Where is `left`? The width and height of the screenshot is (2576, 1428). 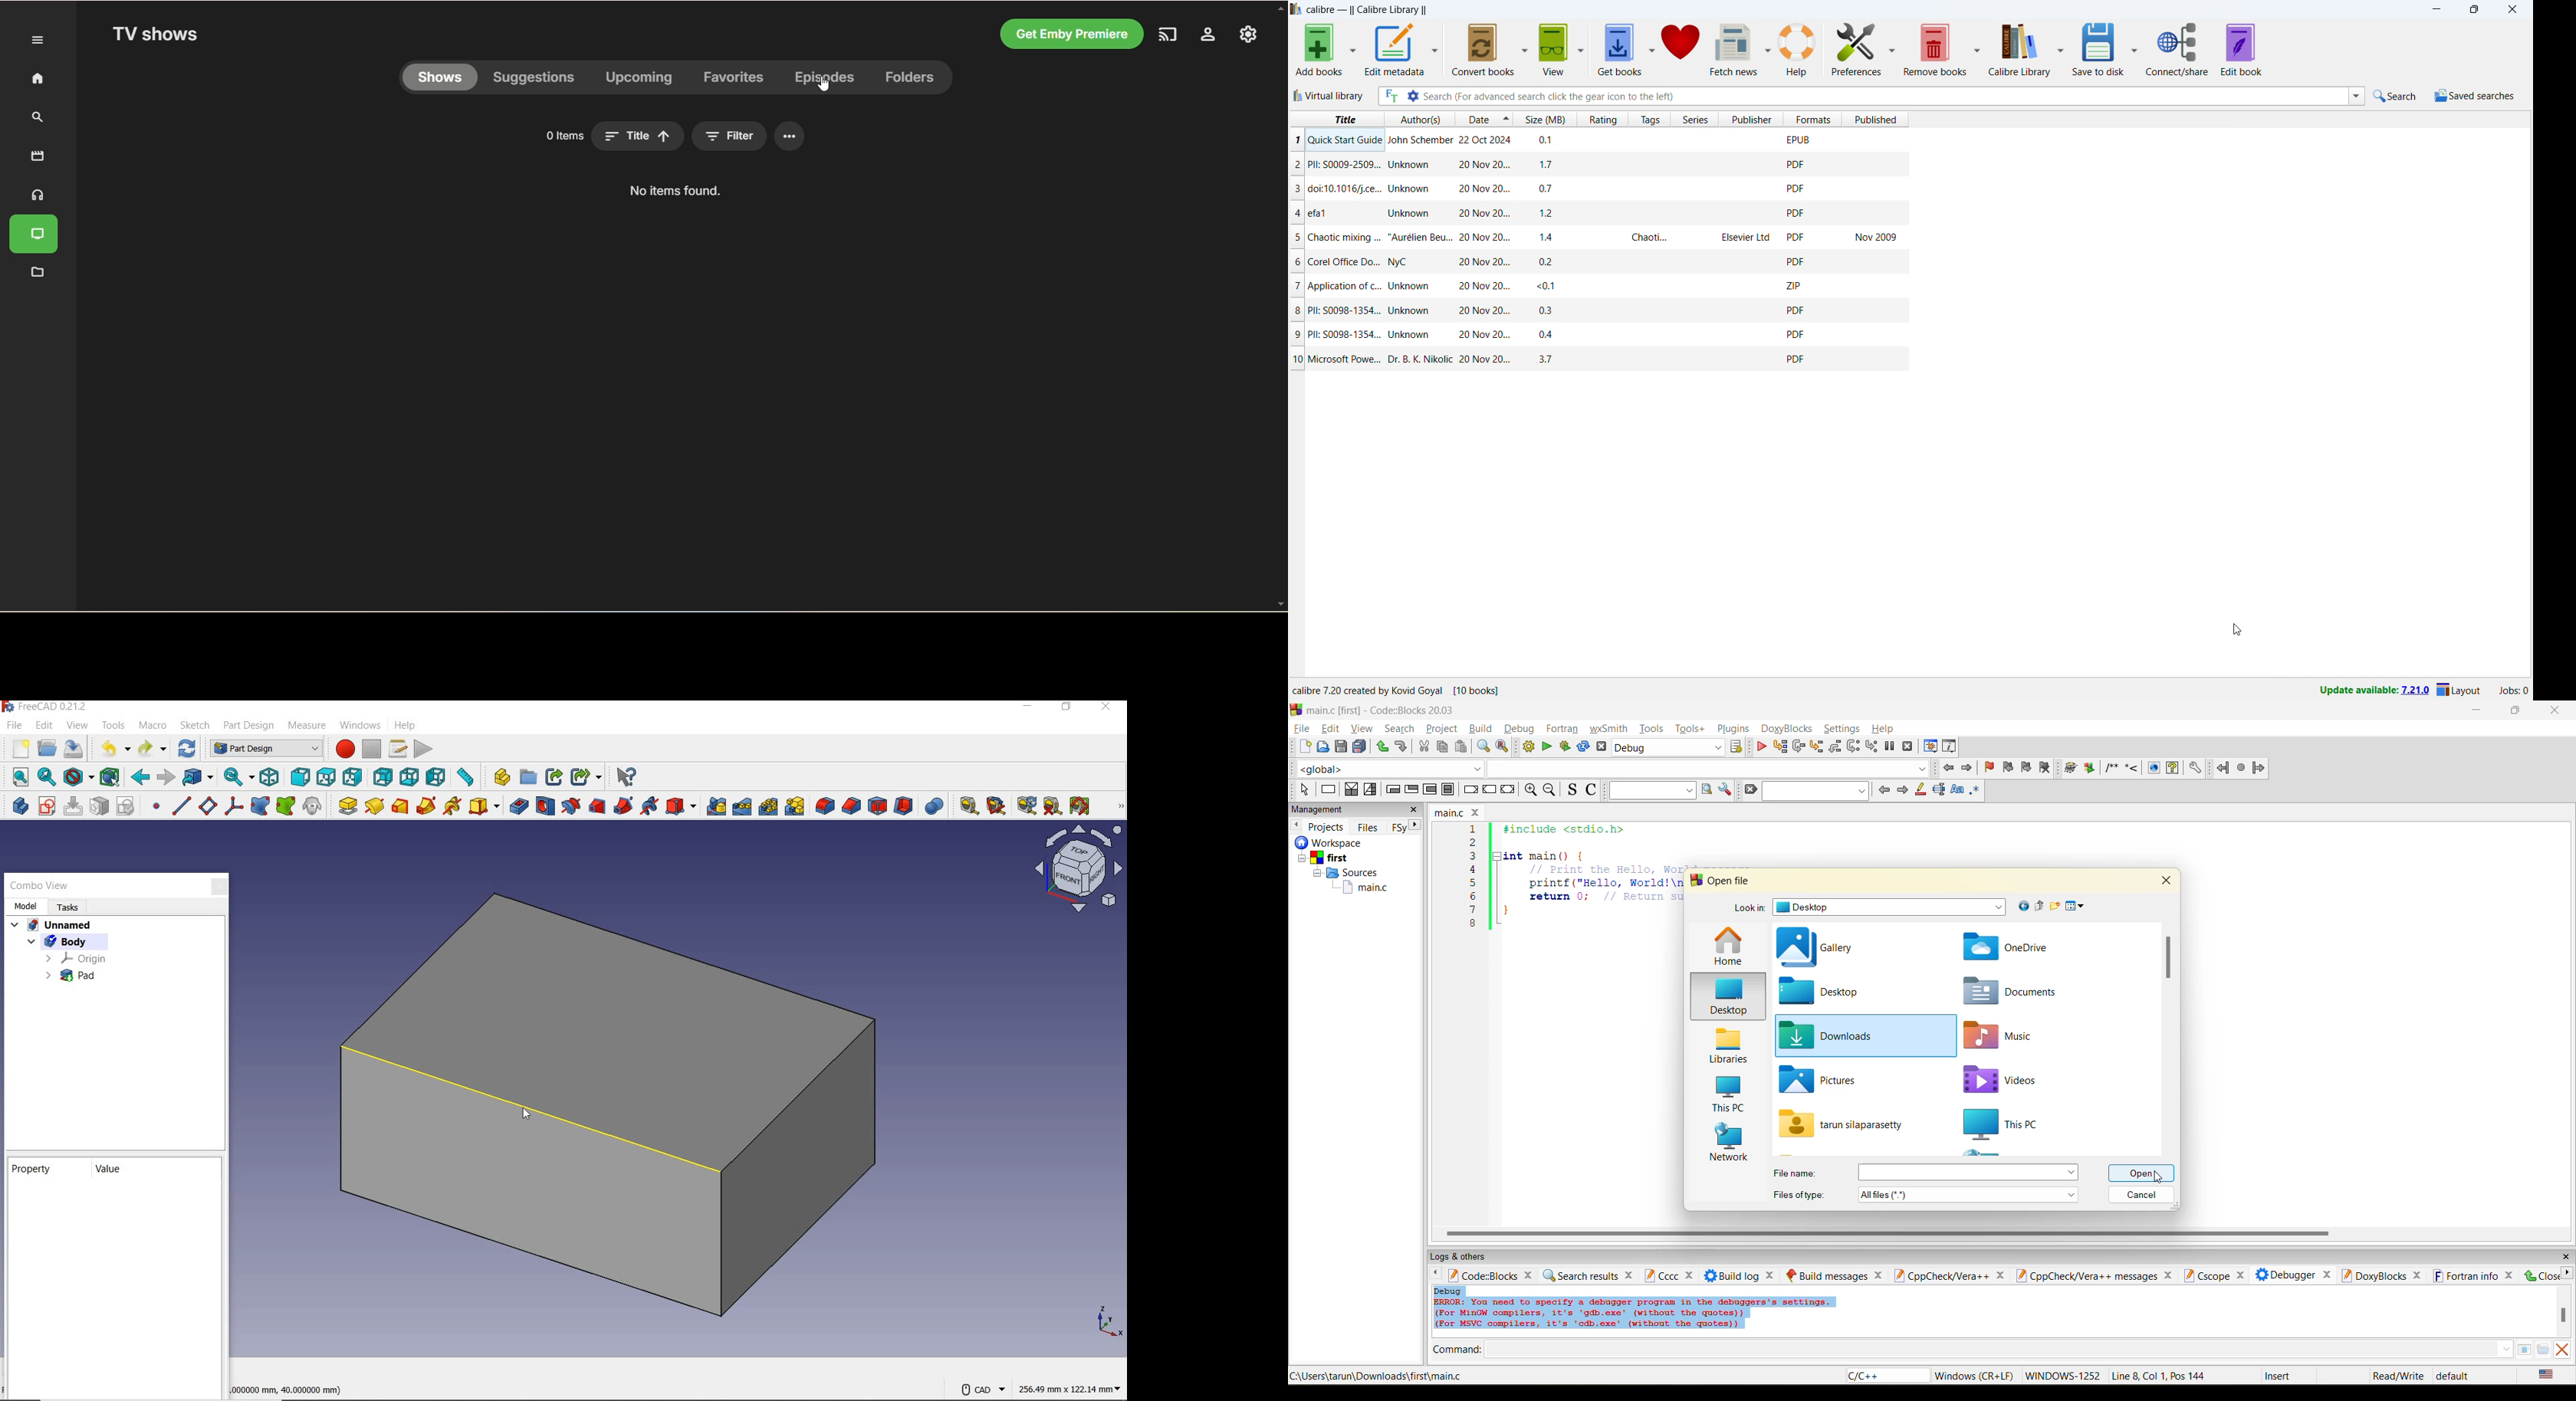
left is located at coordinates (438, 776).